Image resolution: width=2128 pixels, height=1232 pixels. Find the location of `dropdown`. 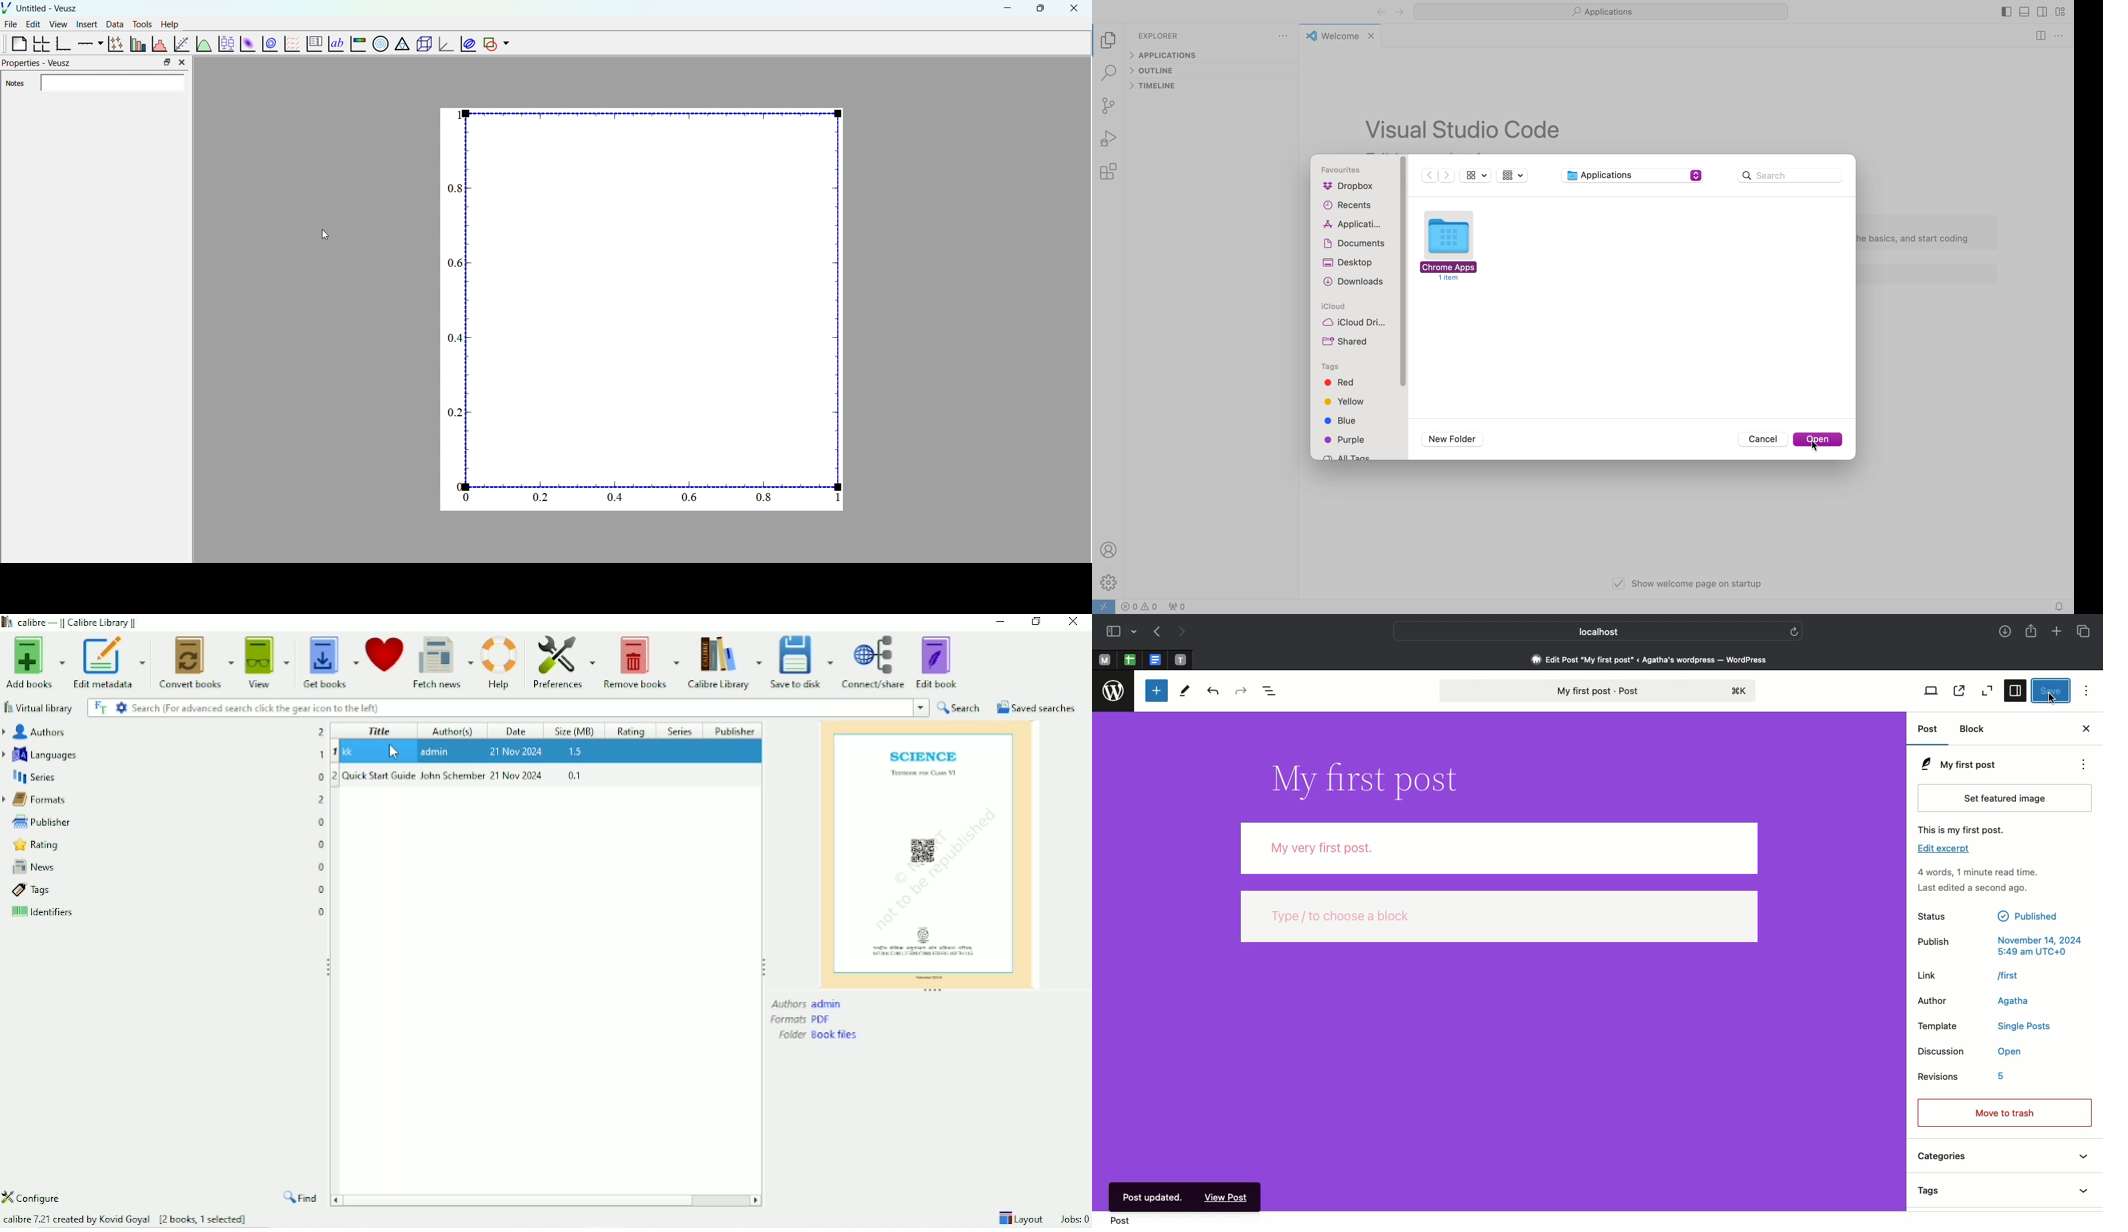

dropdown is located at coordinates (922, 707).